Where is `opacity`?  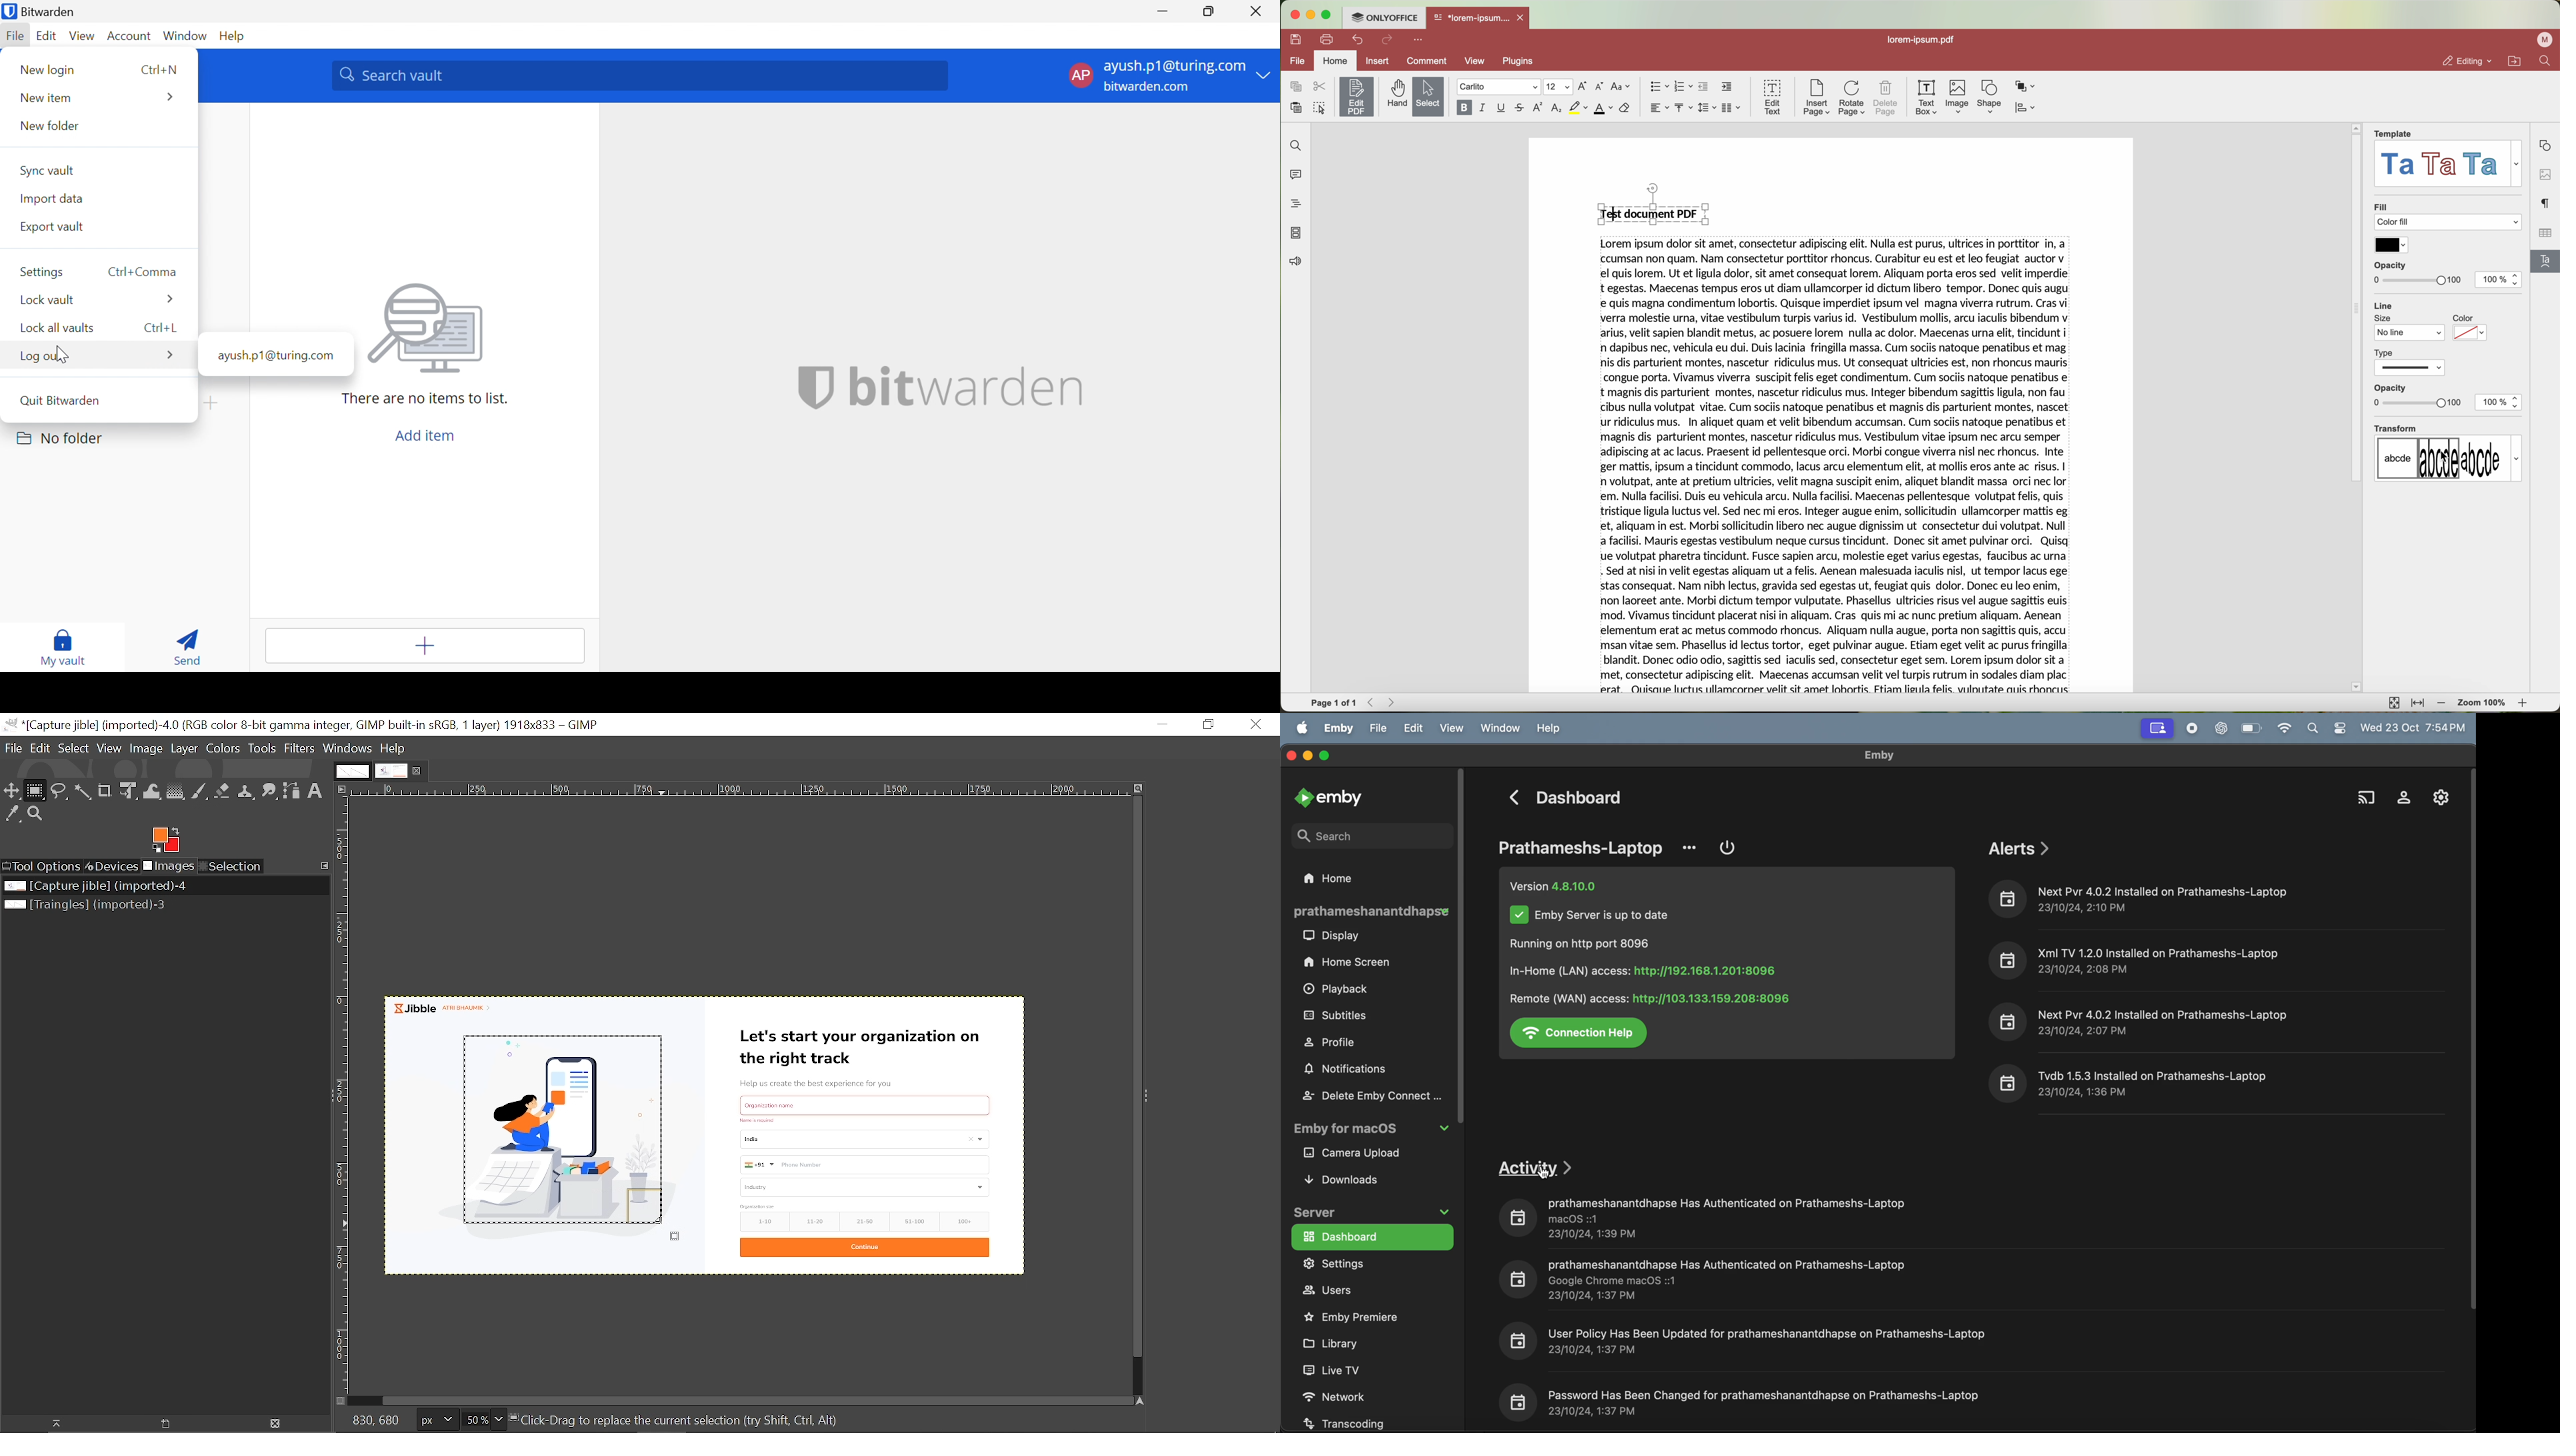
opacity is located at coordinates (2418, 396).